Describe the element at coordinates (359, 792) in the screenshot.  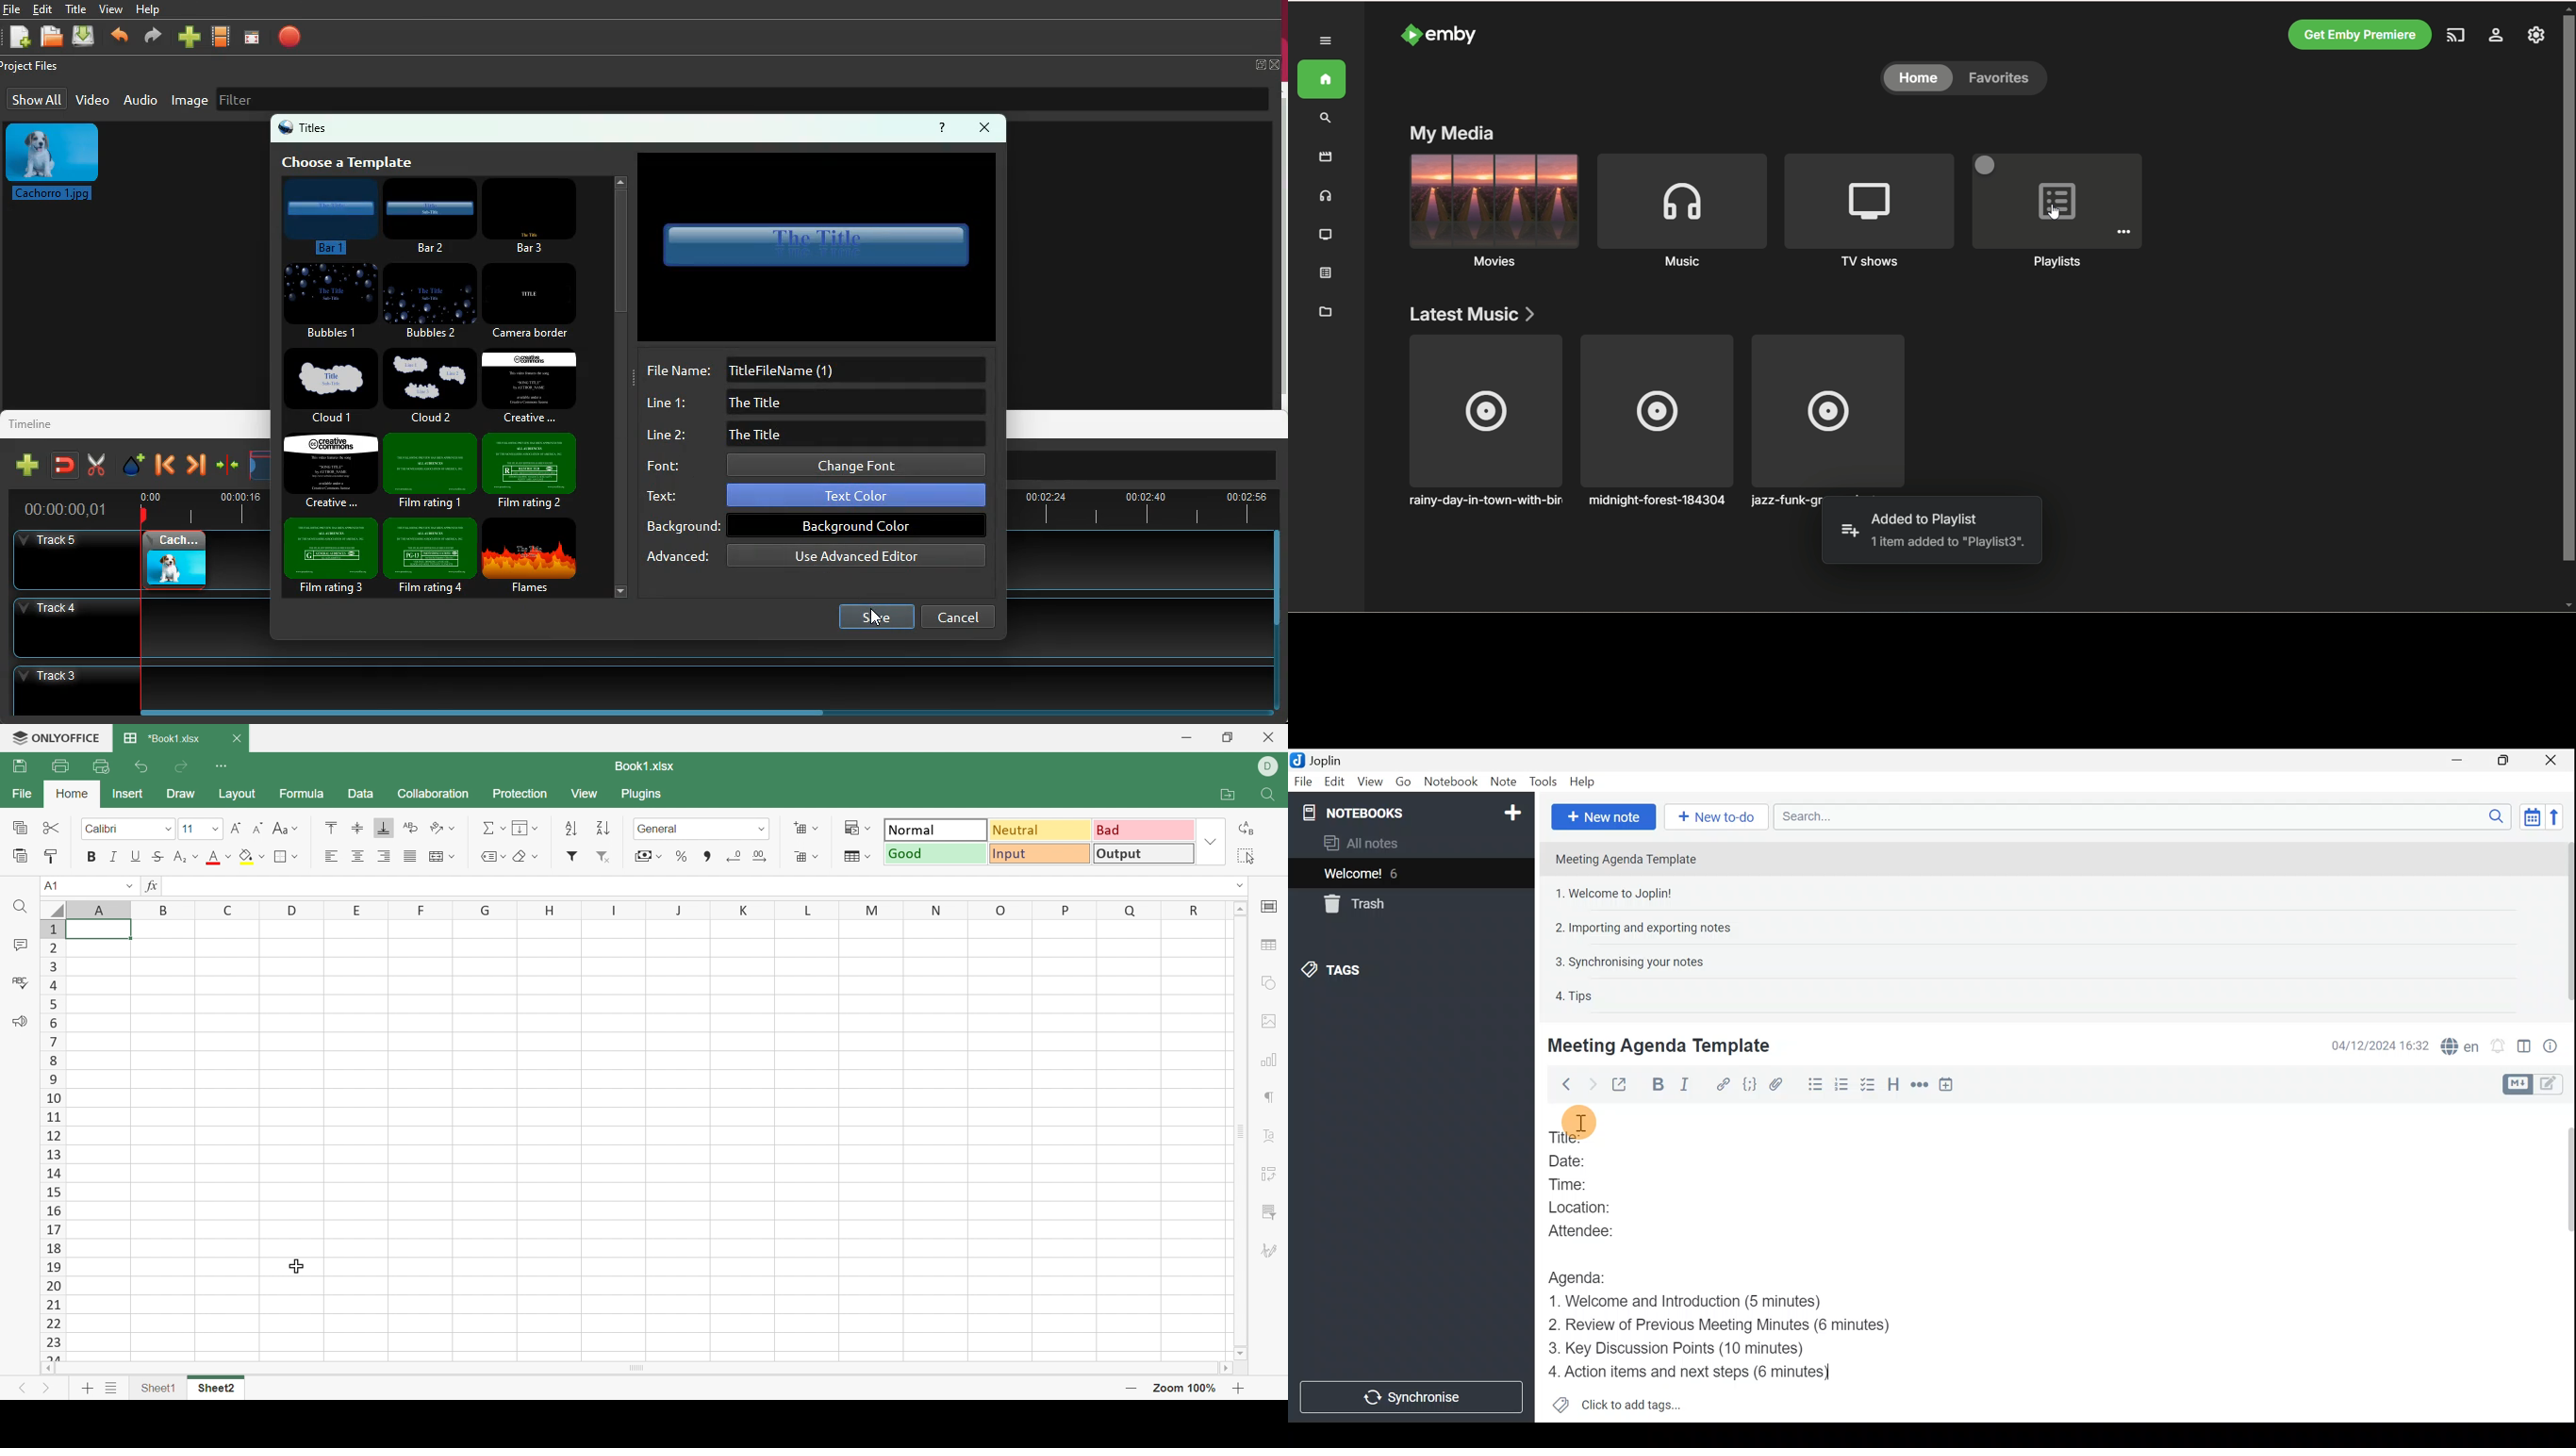
I see `Data` at that location.